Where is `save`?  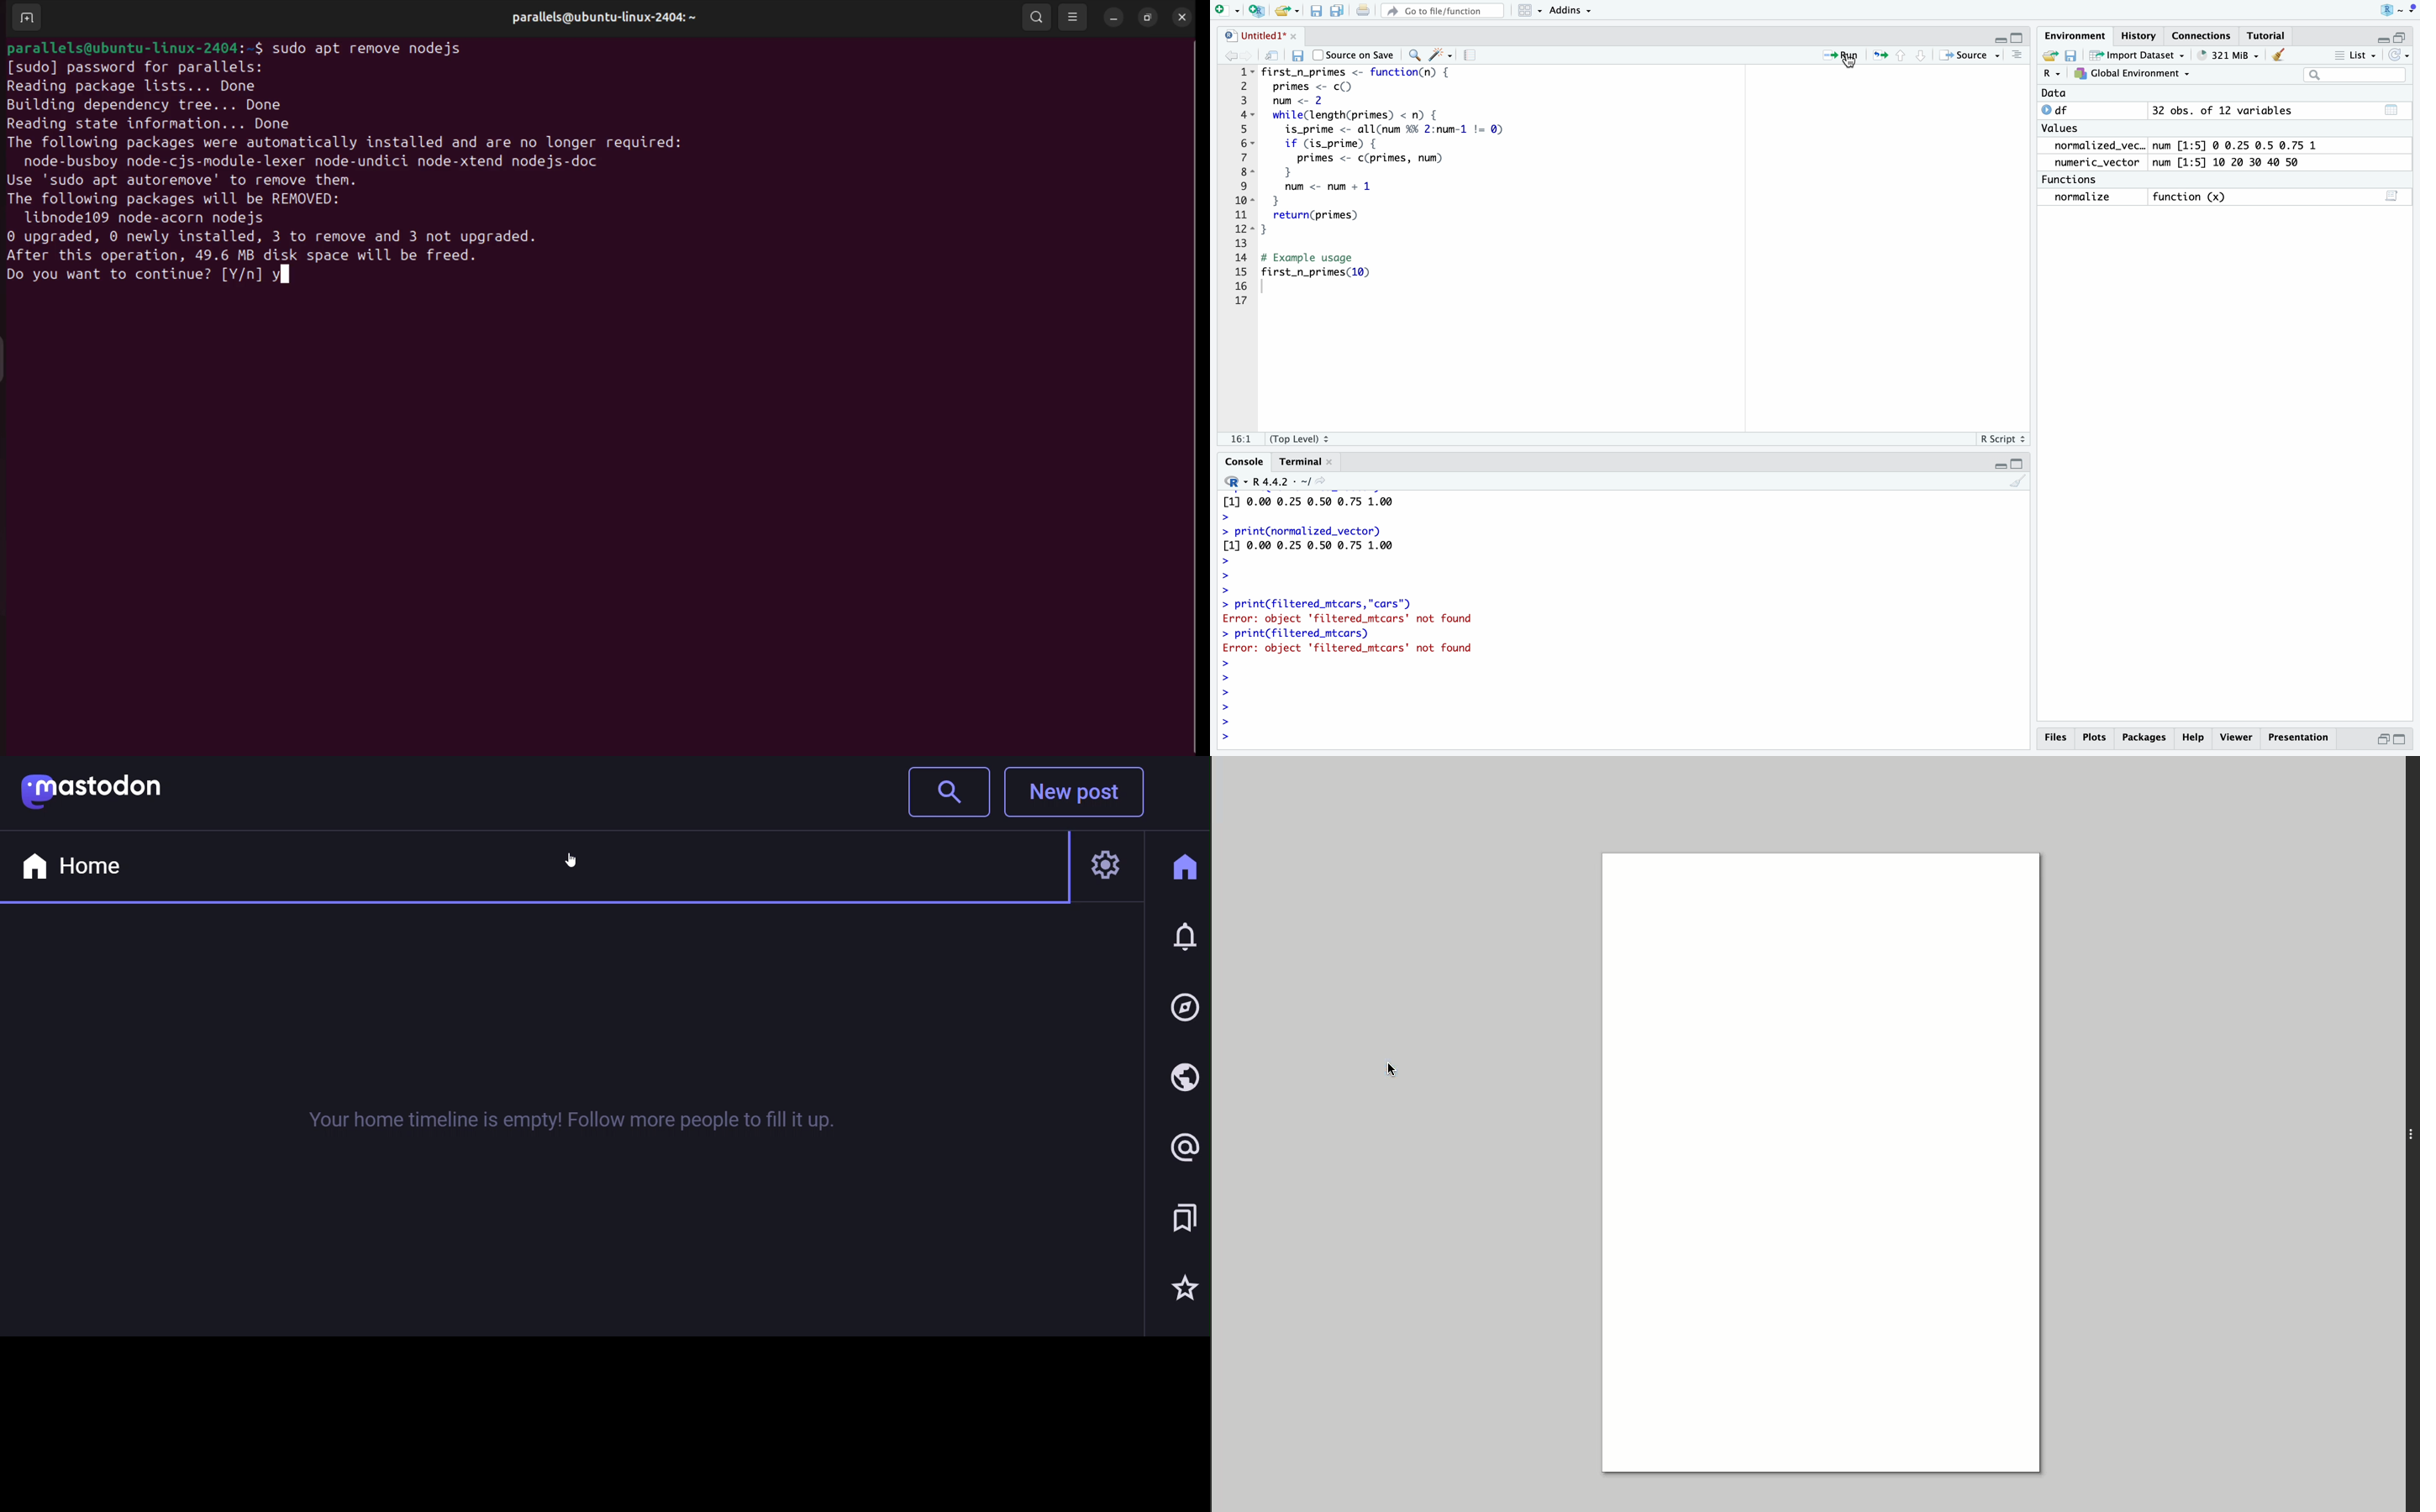 save is located at coordinates (1299, 52).